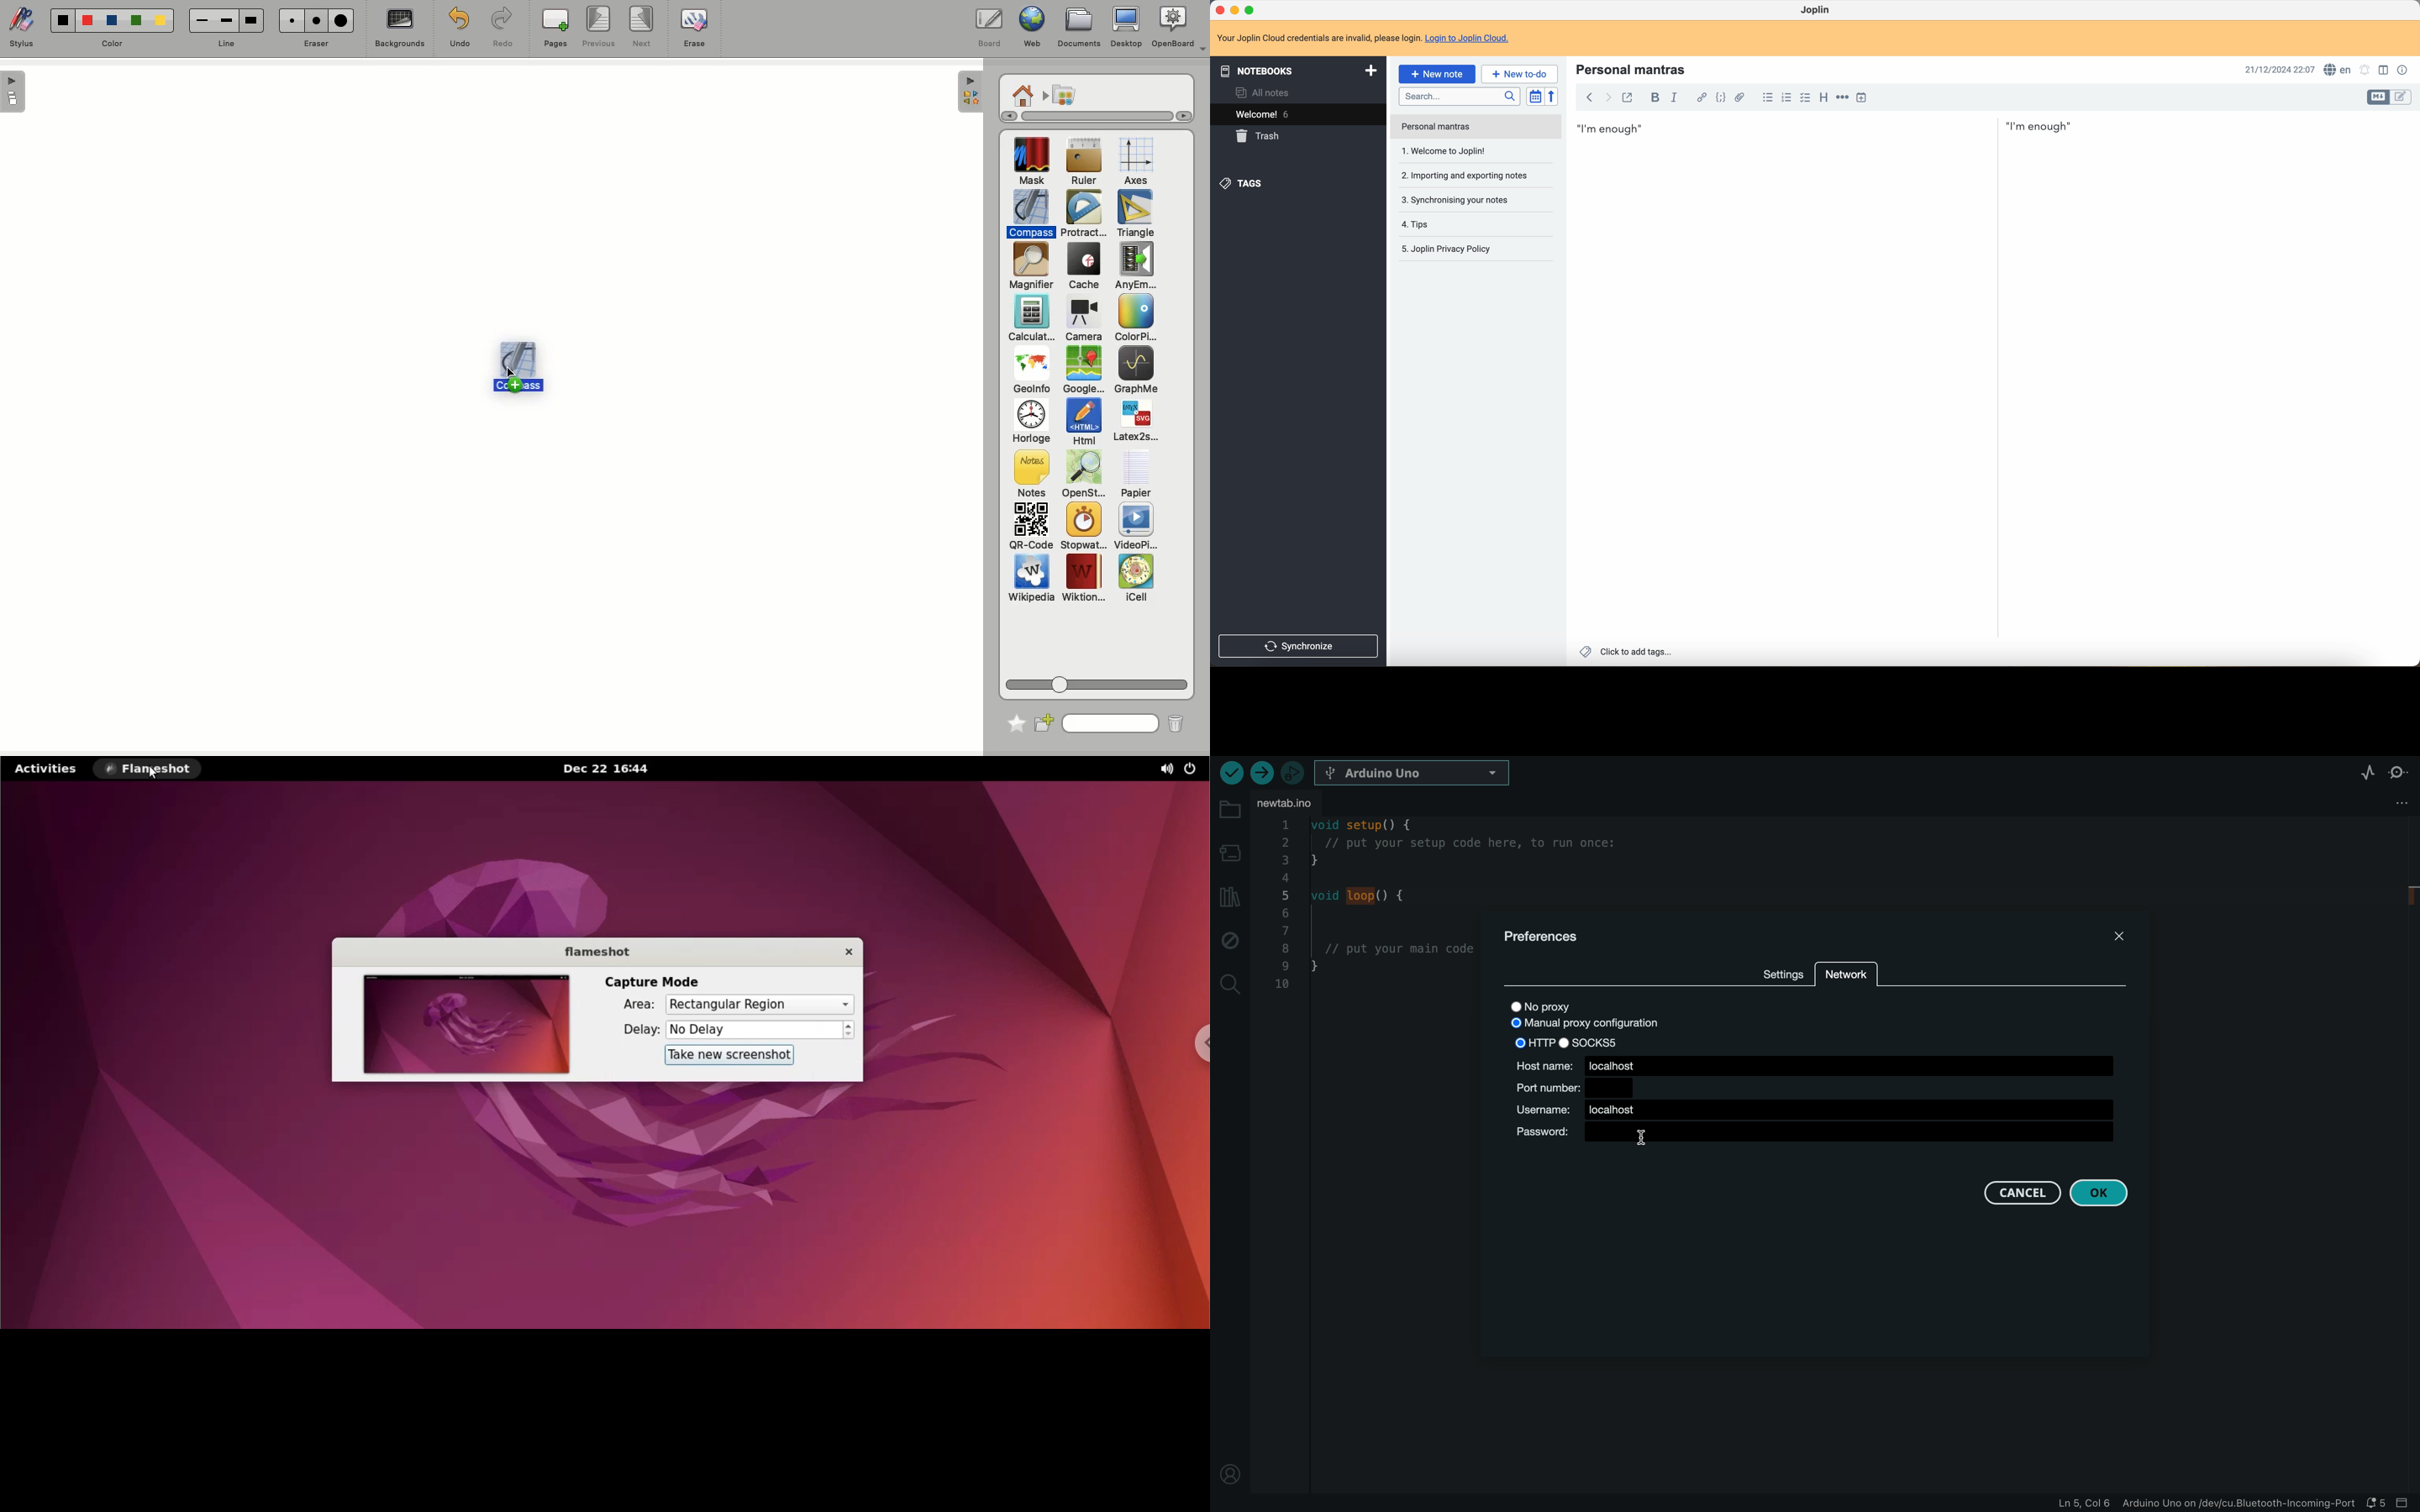 The width and height of the screenshot is (2436, 1512). What do you see at coordinates (2412, 296) in the screenshot?
I see `scroll bar` at bounding box center [2412, 296].